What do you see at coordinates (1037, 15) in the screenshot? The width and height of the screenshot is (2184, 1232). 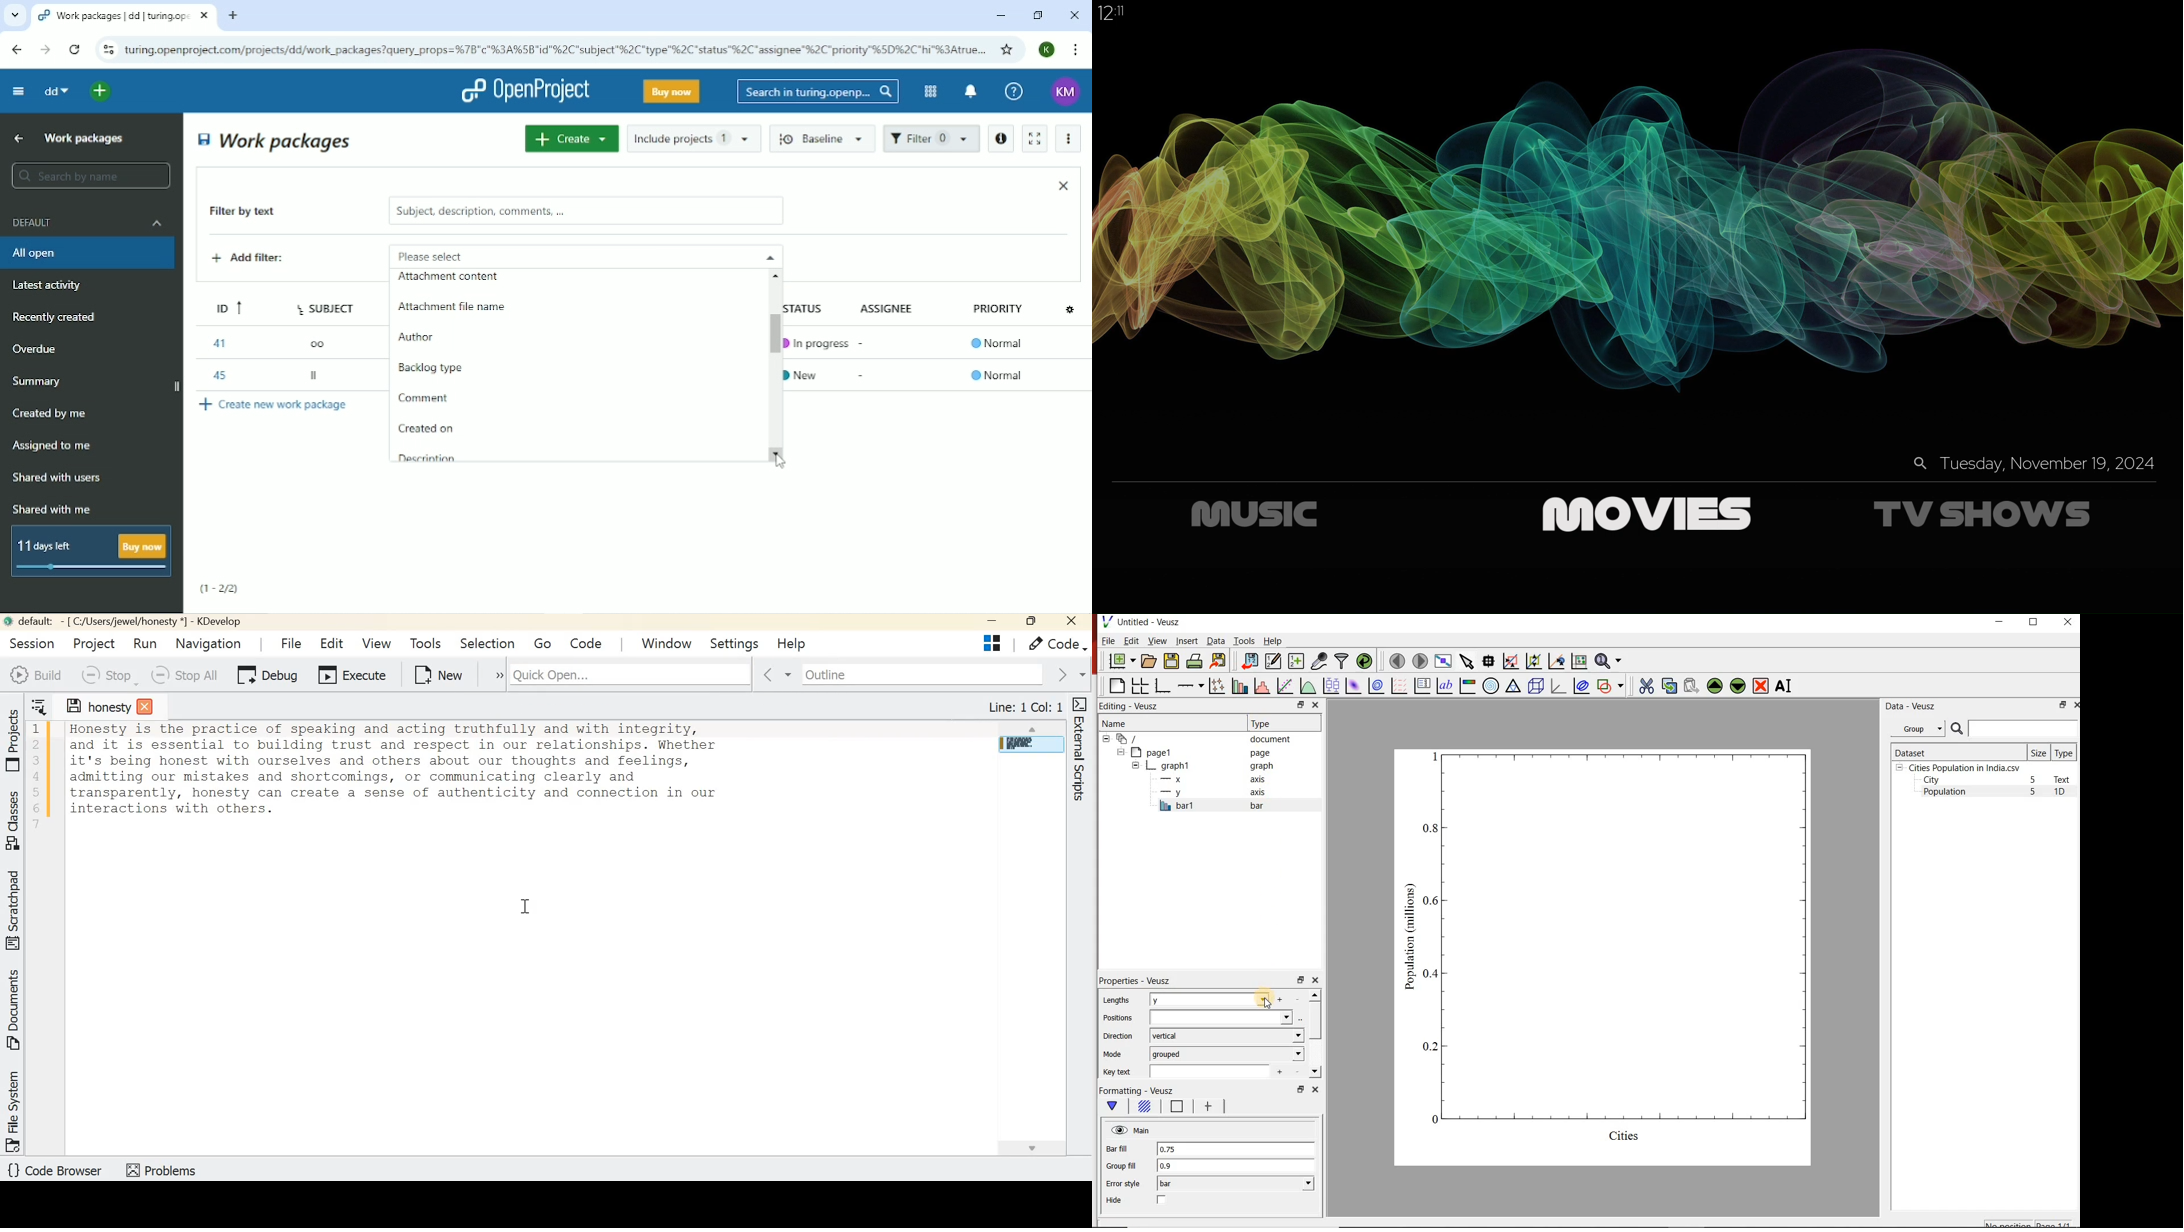 I see `Restore down` at bounding box center [1037, 15].